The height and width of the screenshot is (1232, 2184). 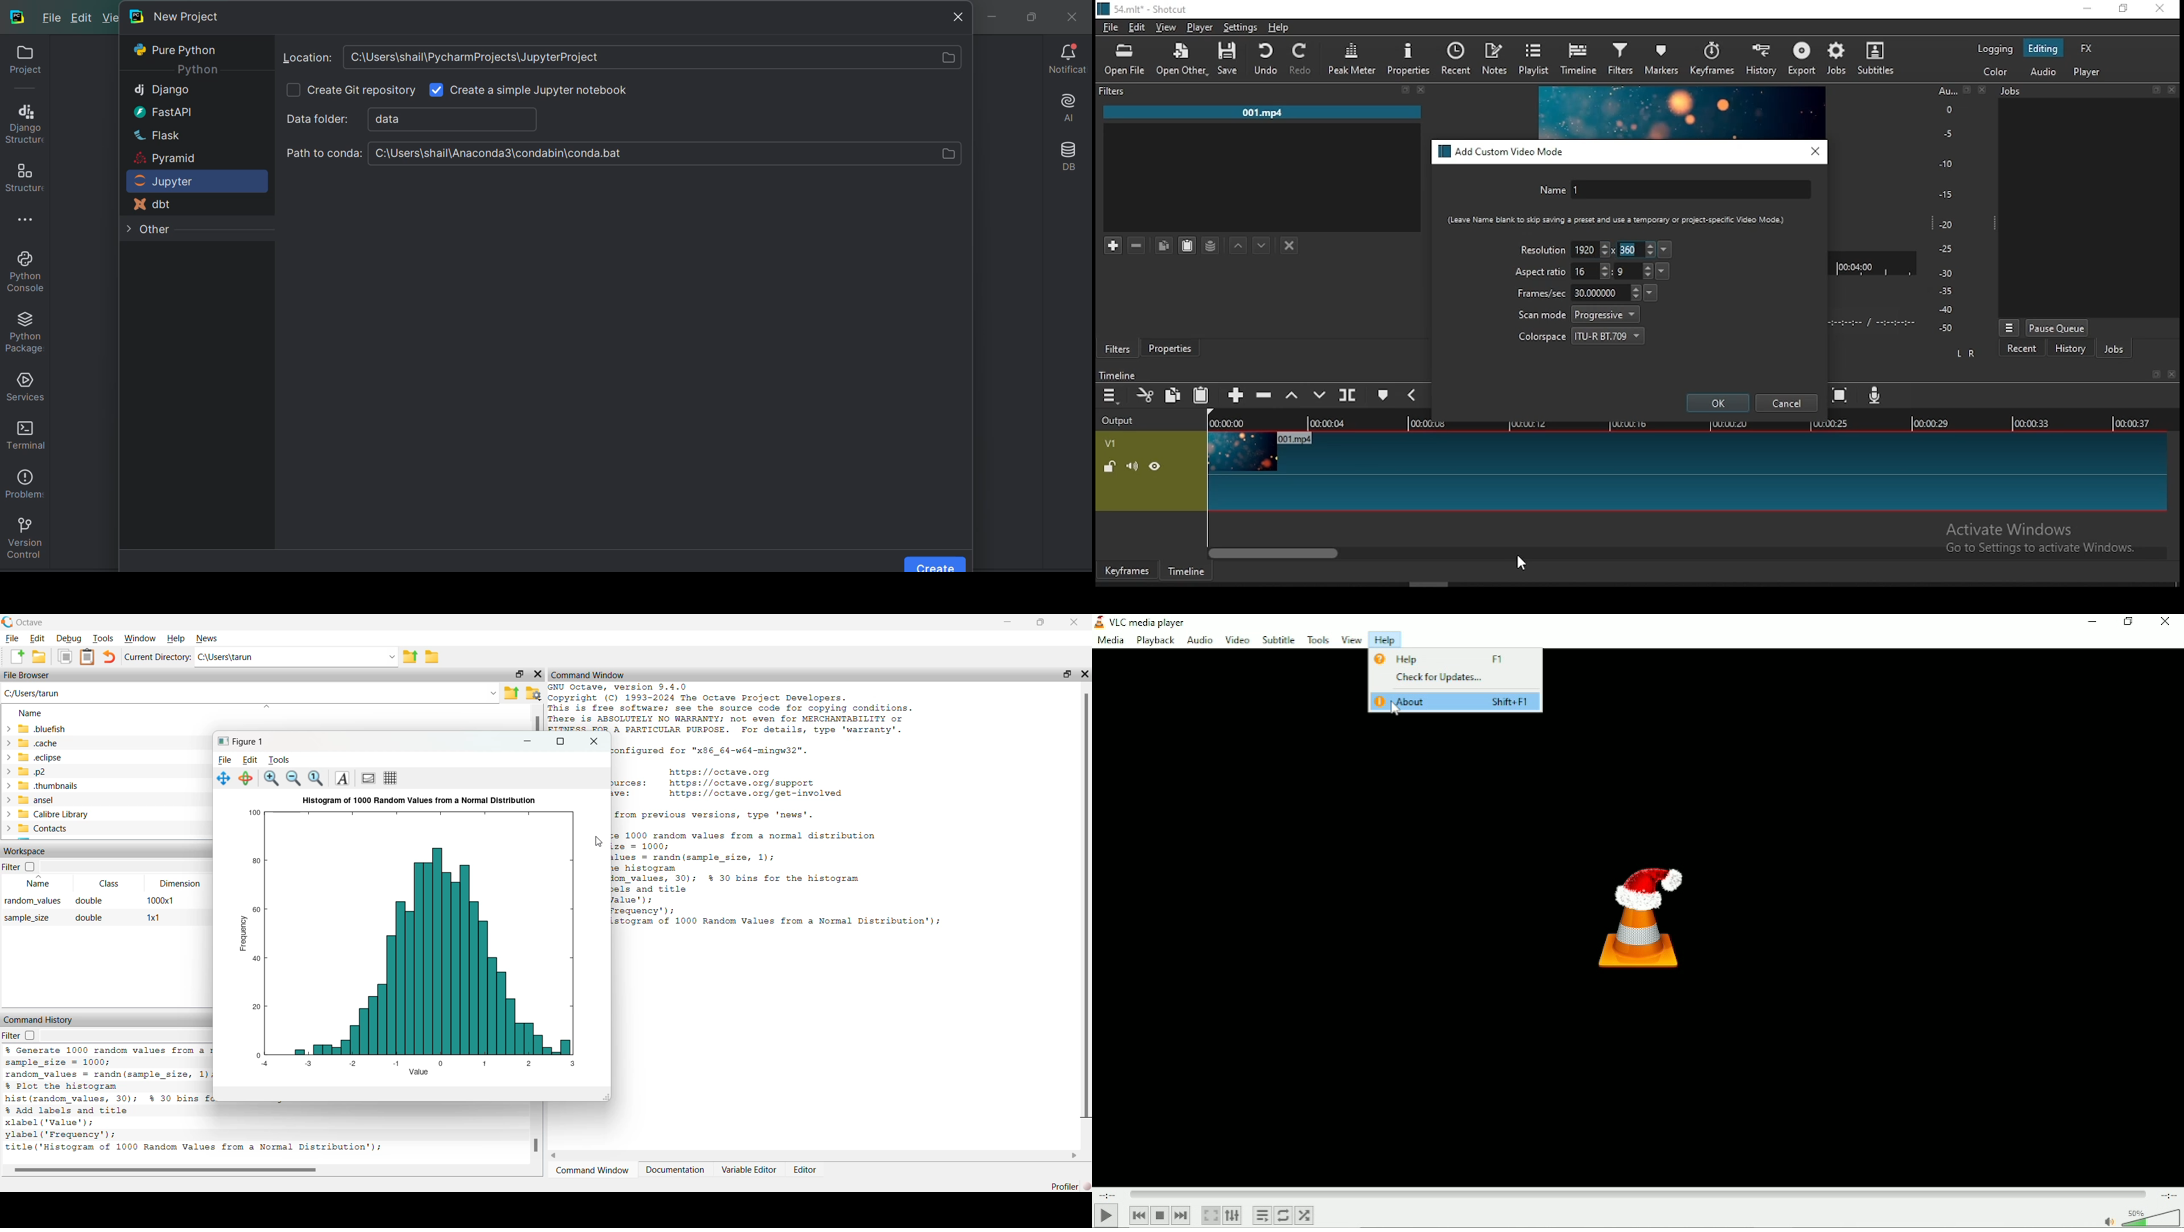 What do you see at coordinates (1946, 328) in the screenshot?
I see `-50` at bounding box center [1946, 328].